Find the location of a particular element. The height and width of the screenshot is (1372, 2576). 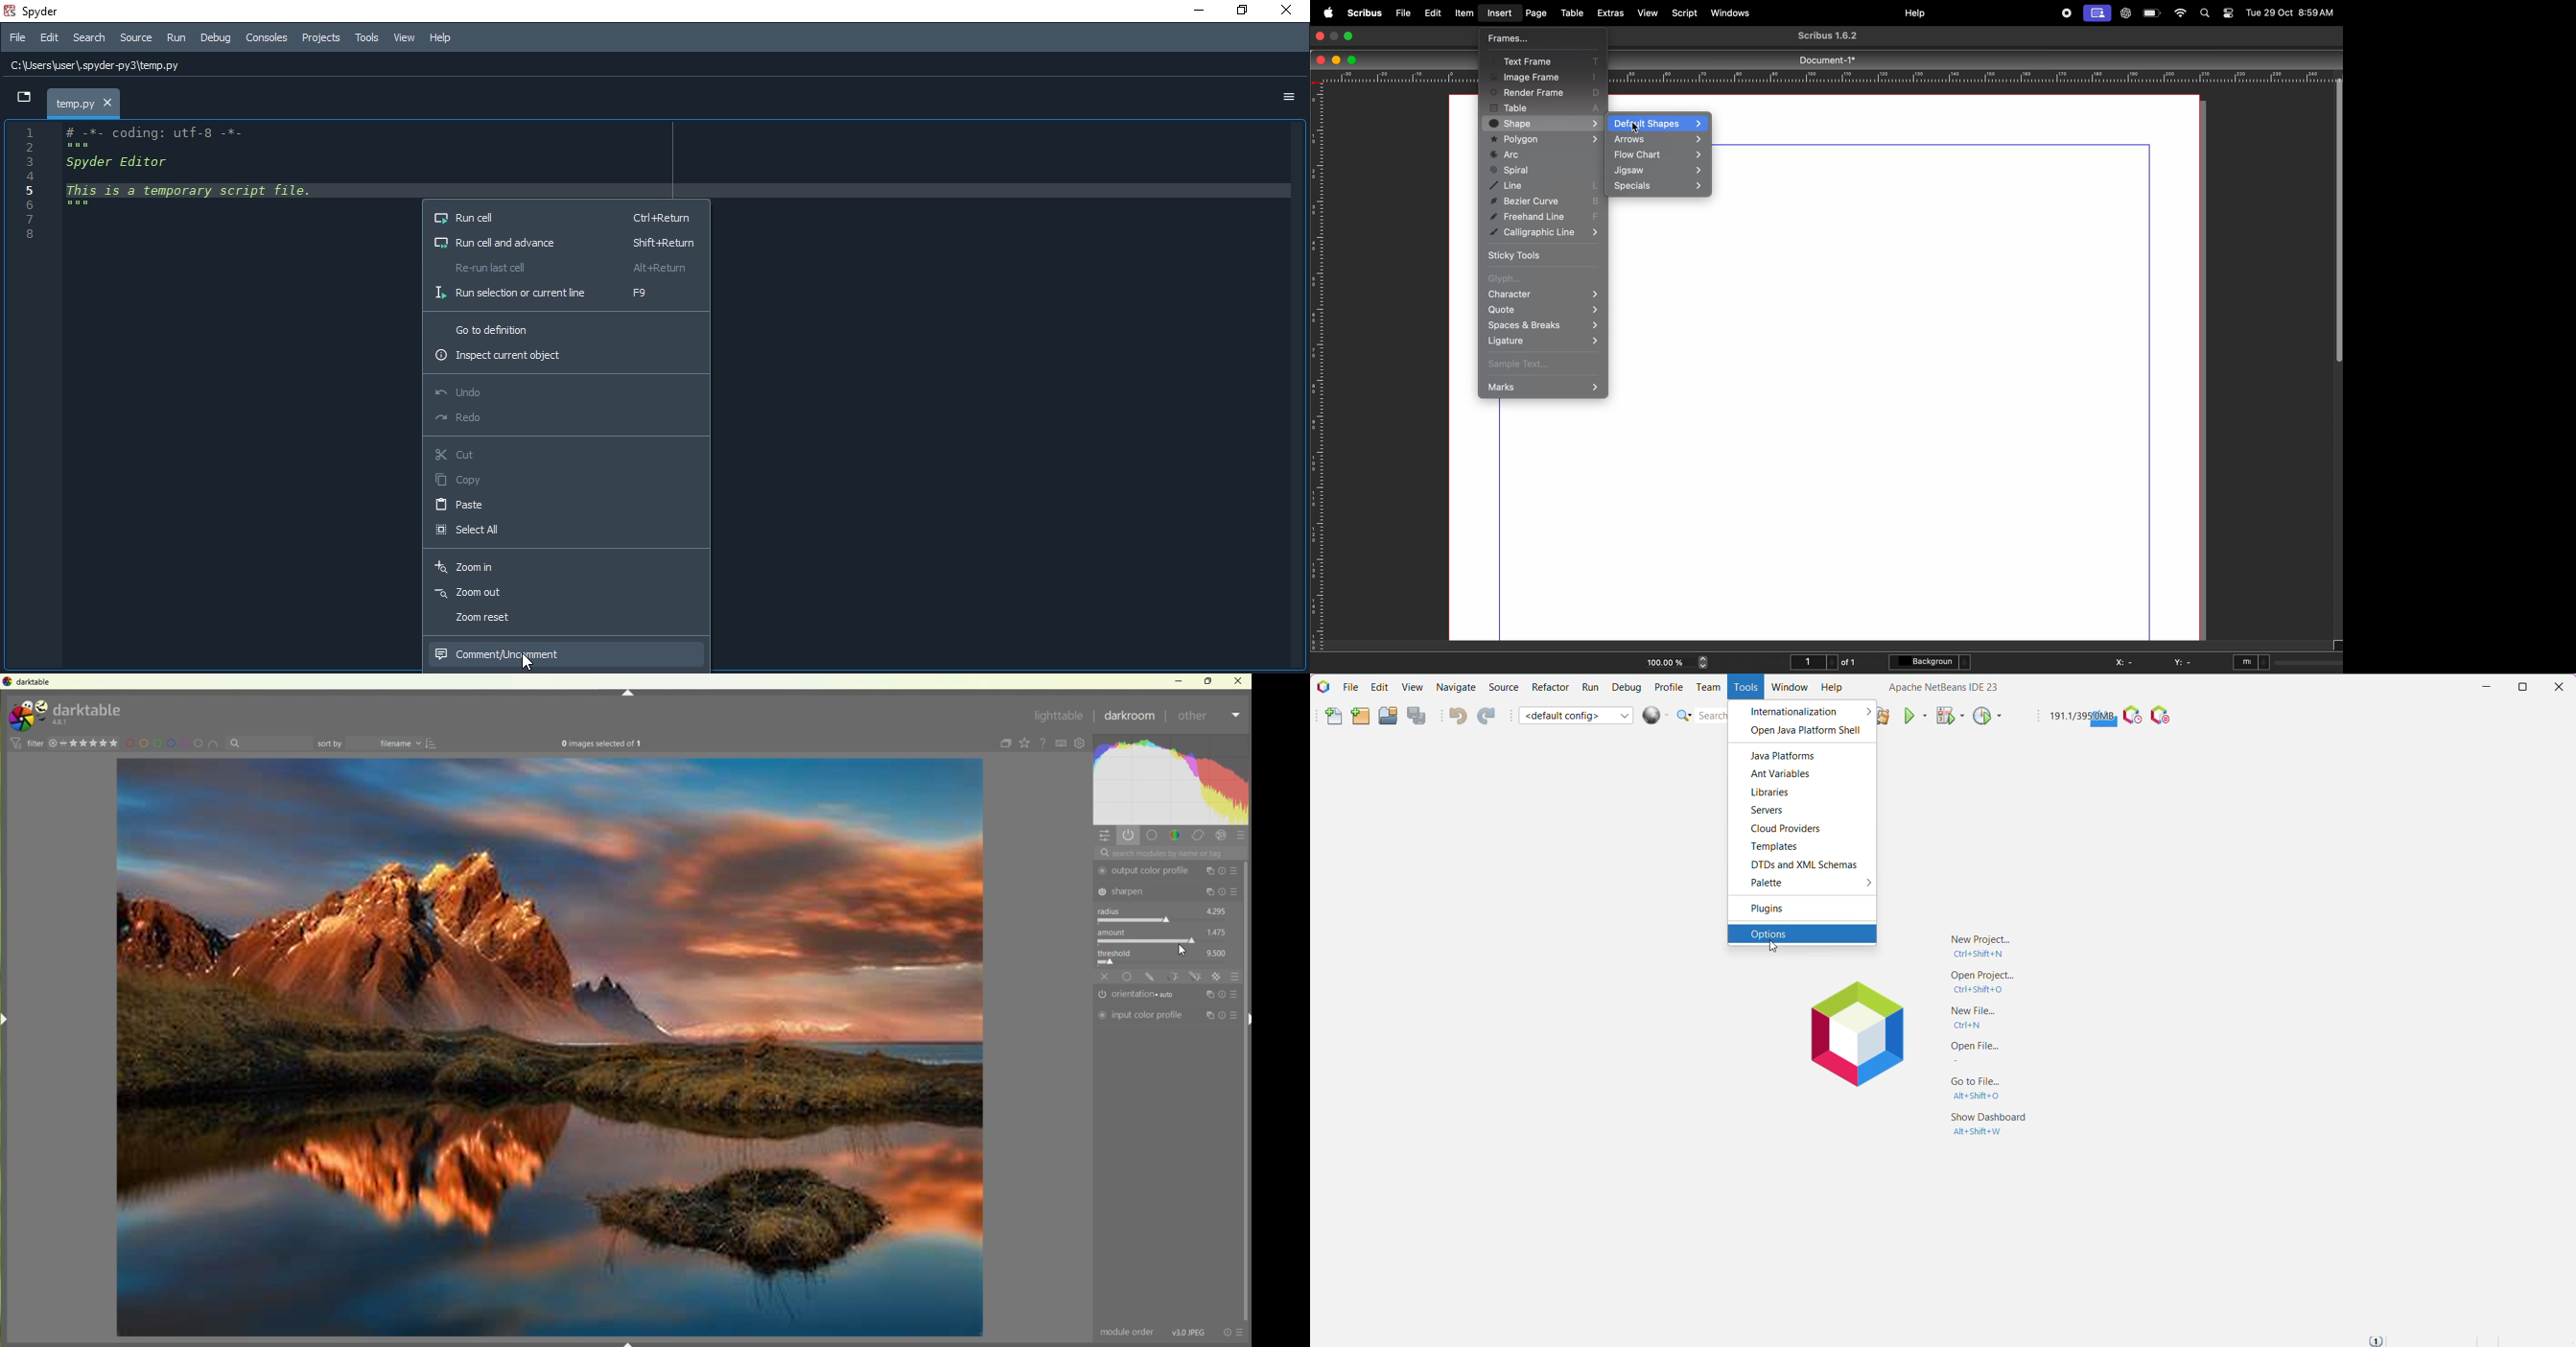

quote is located at coordinates (1544, 311).